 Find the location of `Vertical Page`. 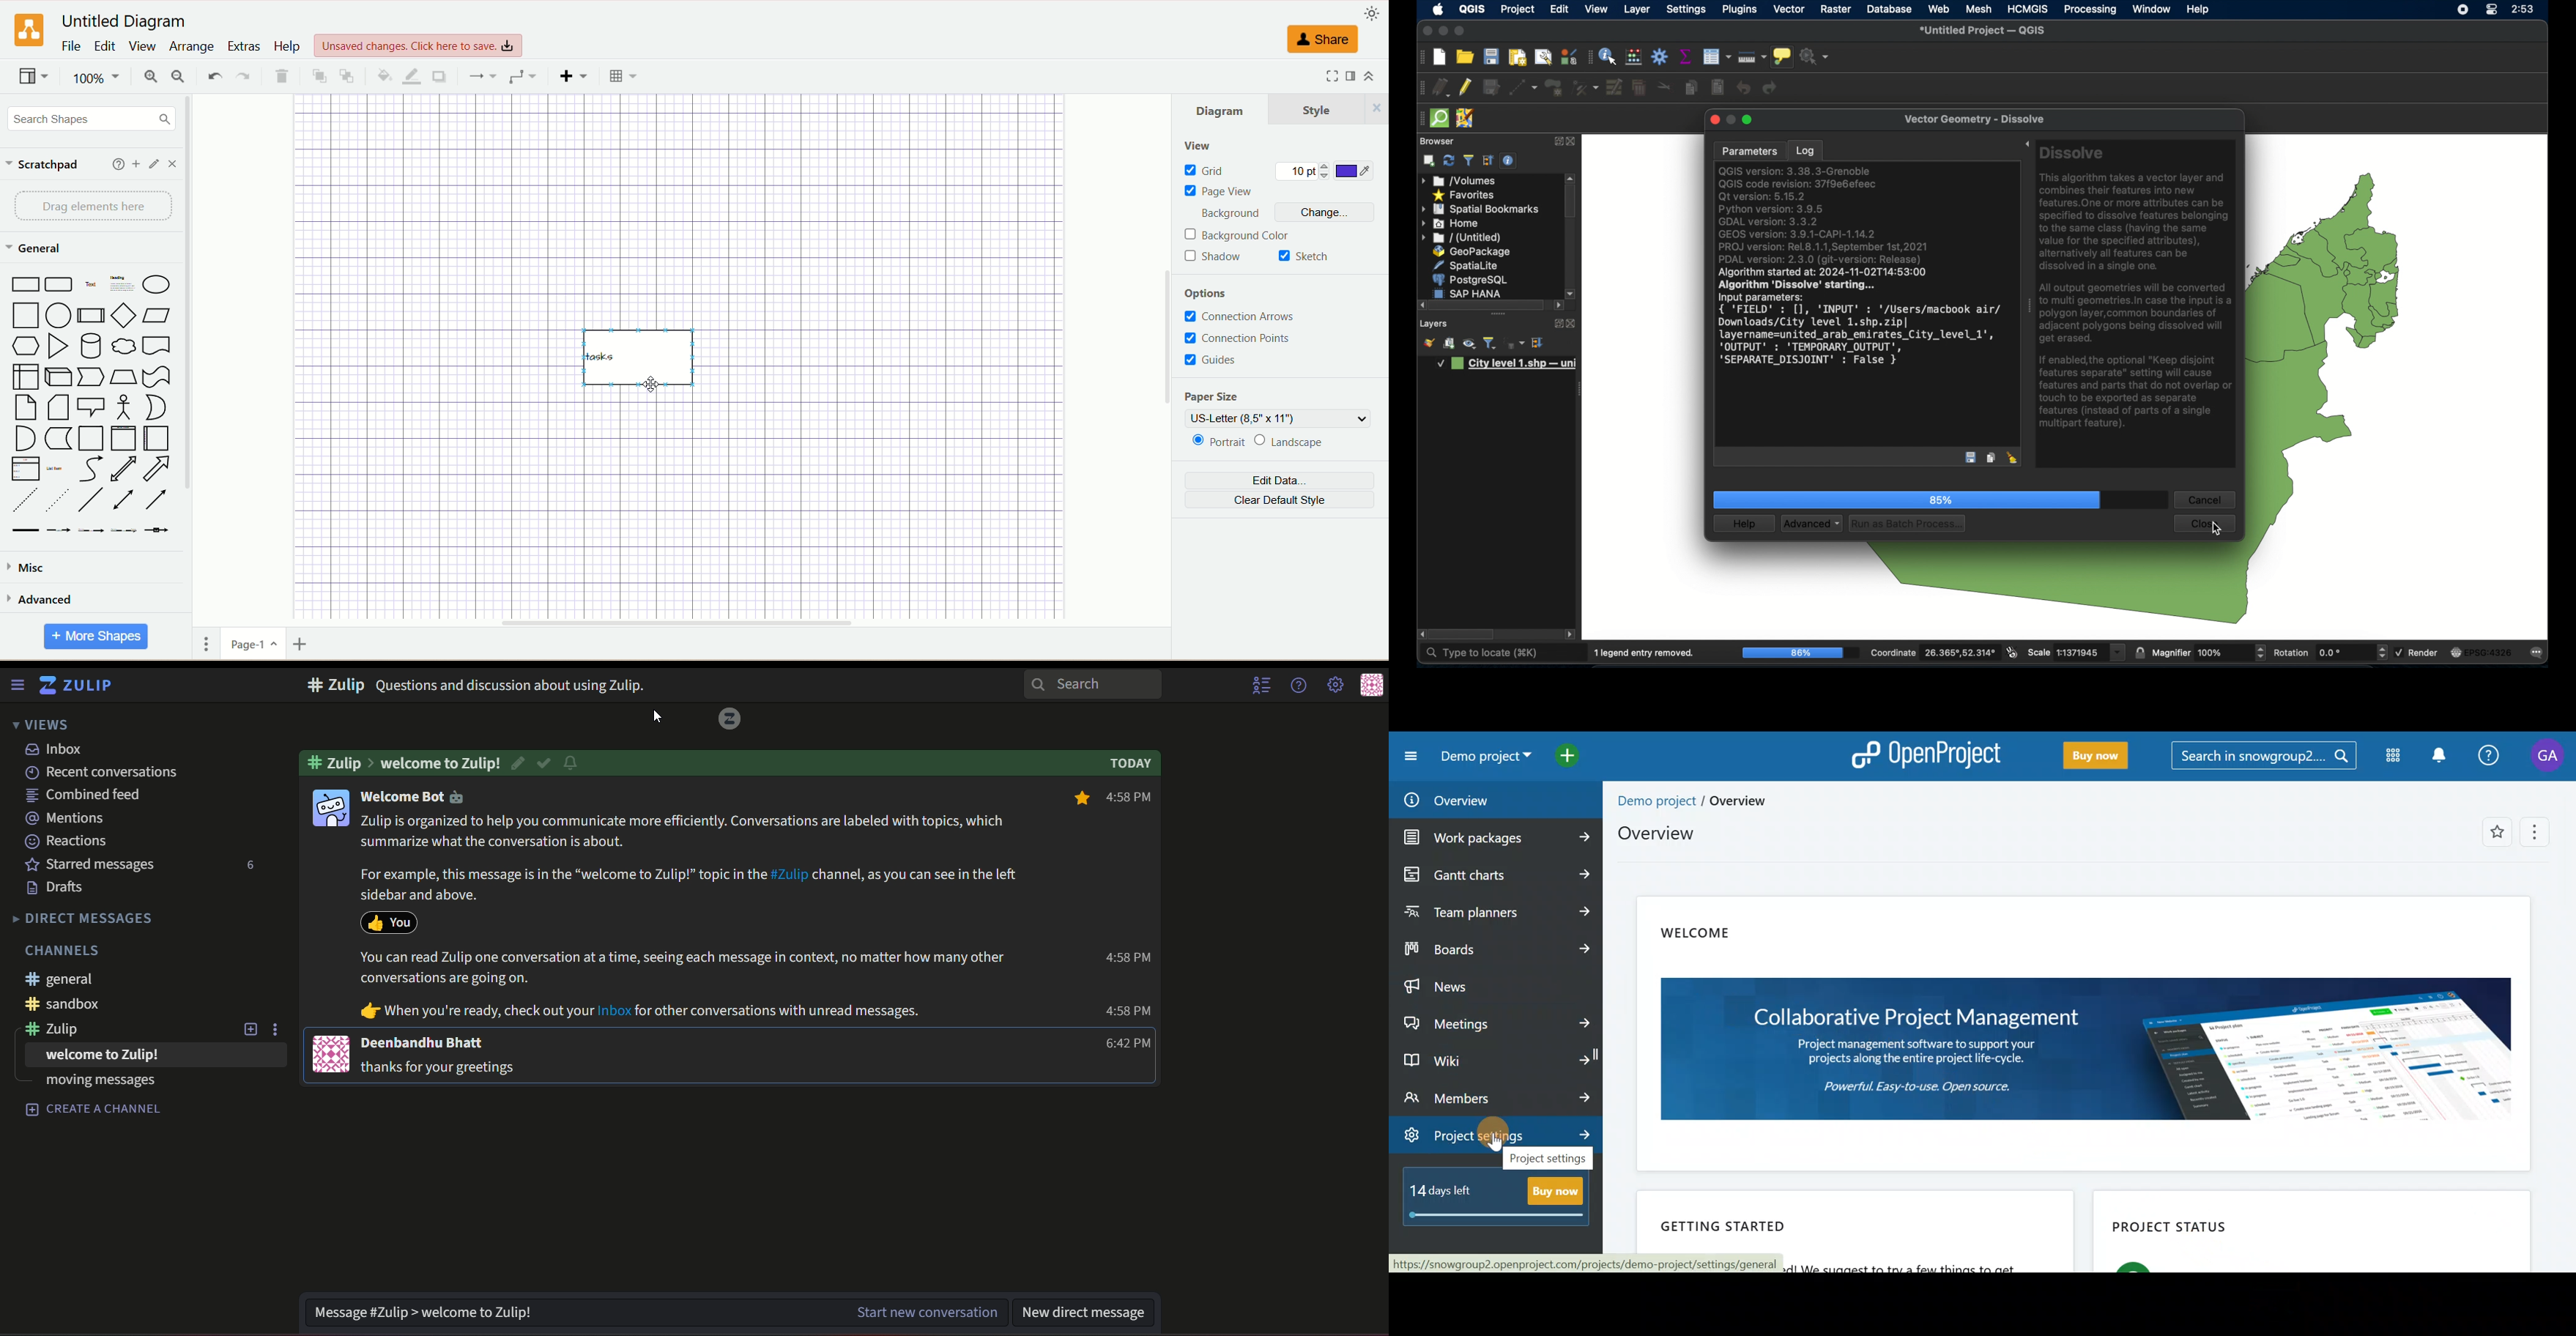

Vertical Page is located at coordinates (124, 440).